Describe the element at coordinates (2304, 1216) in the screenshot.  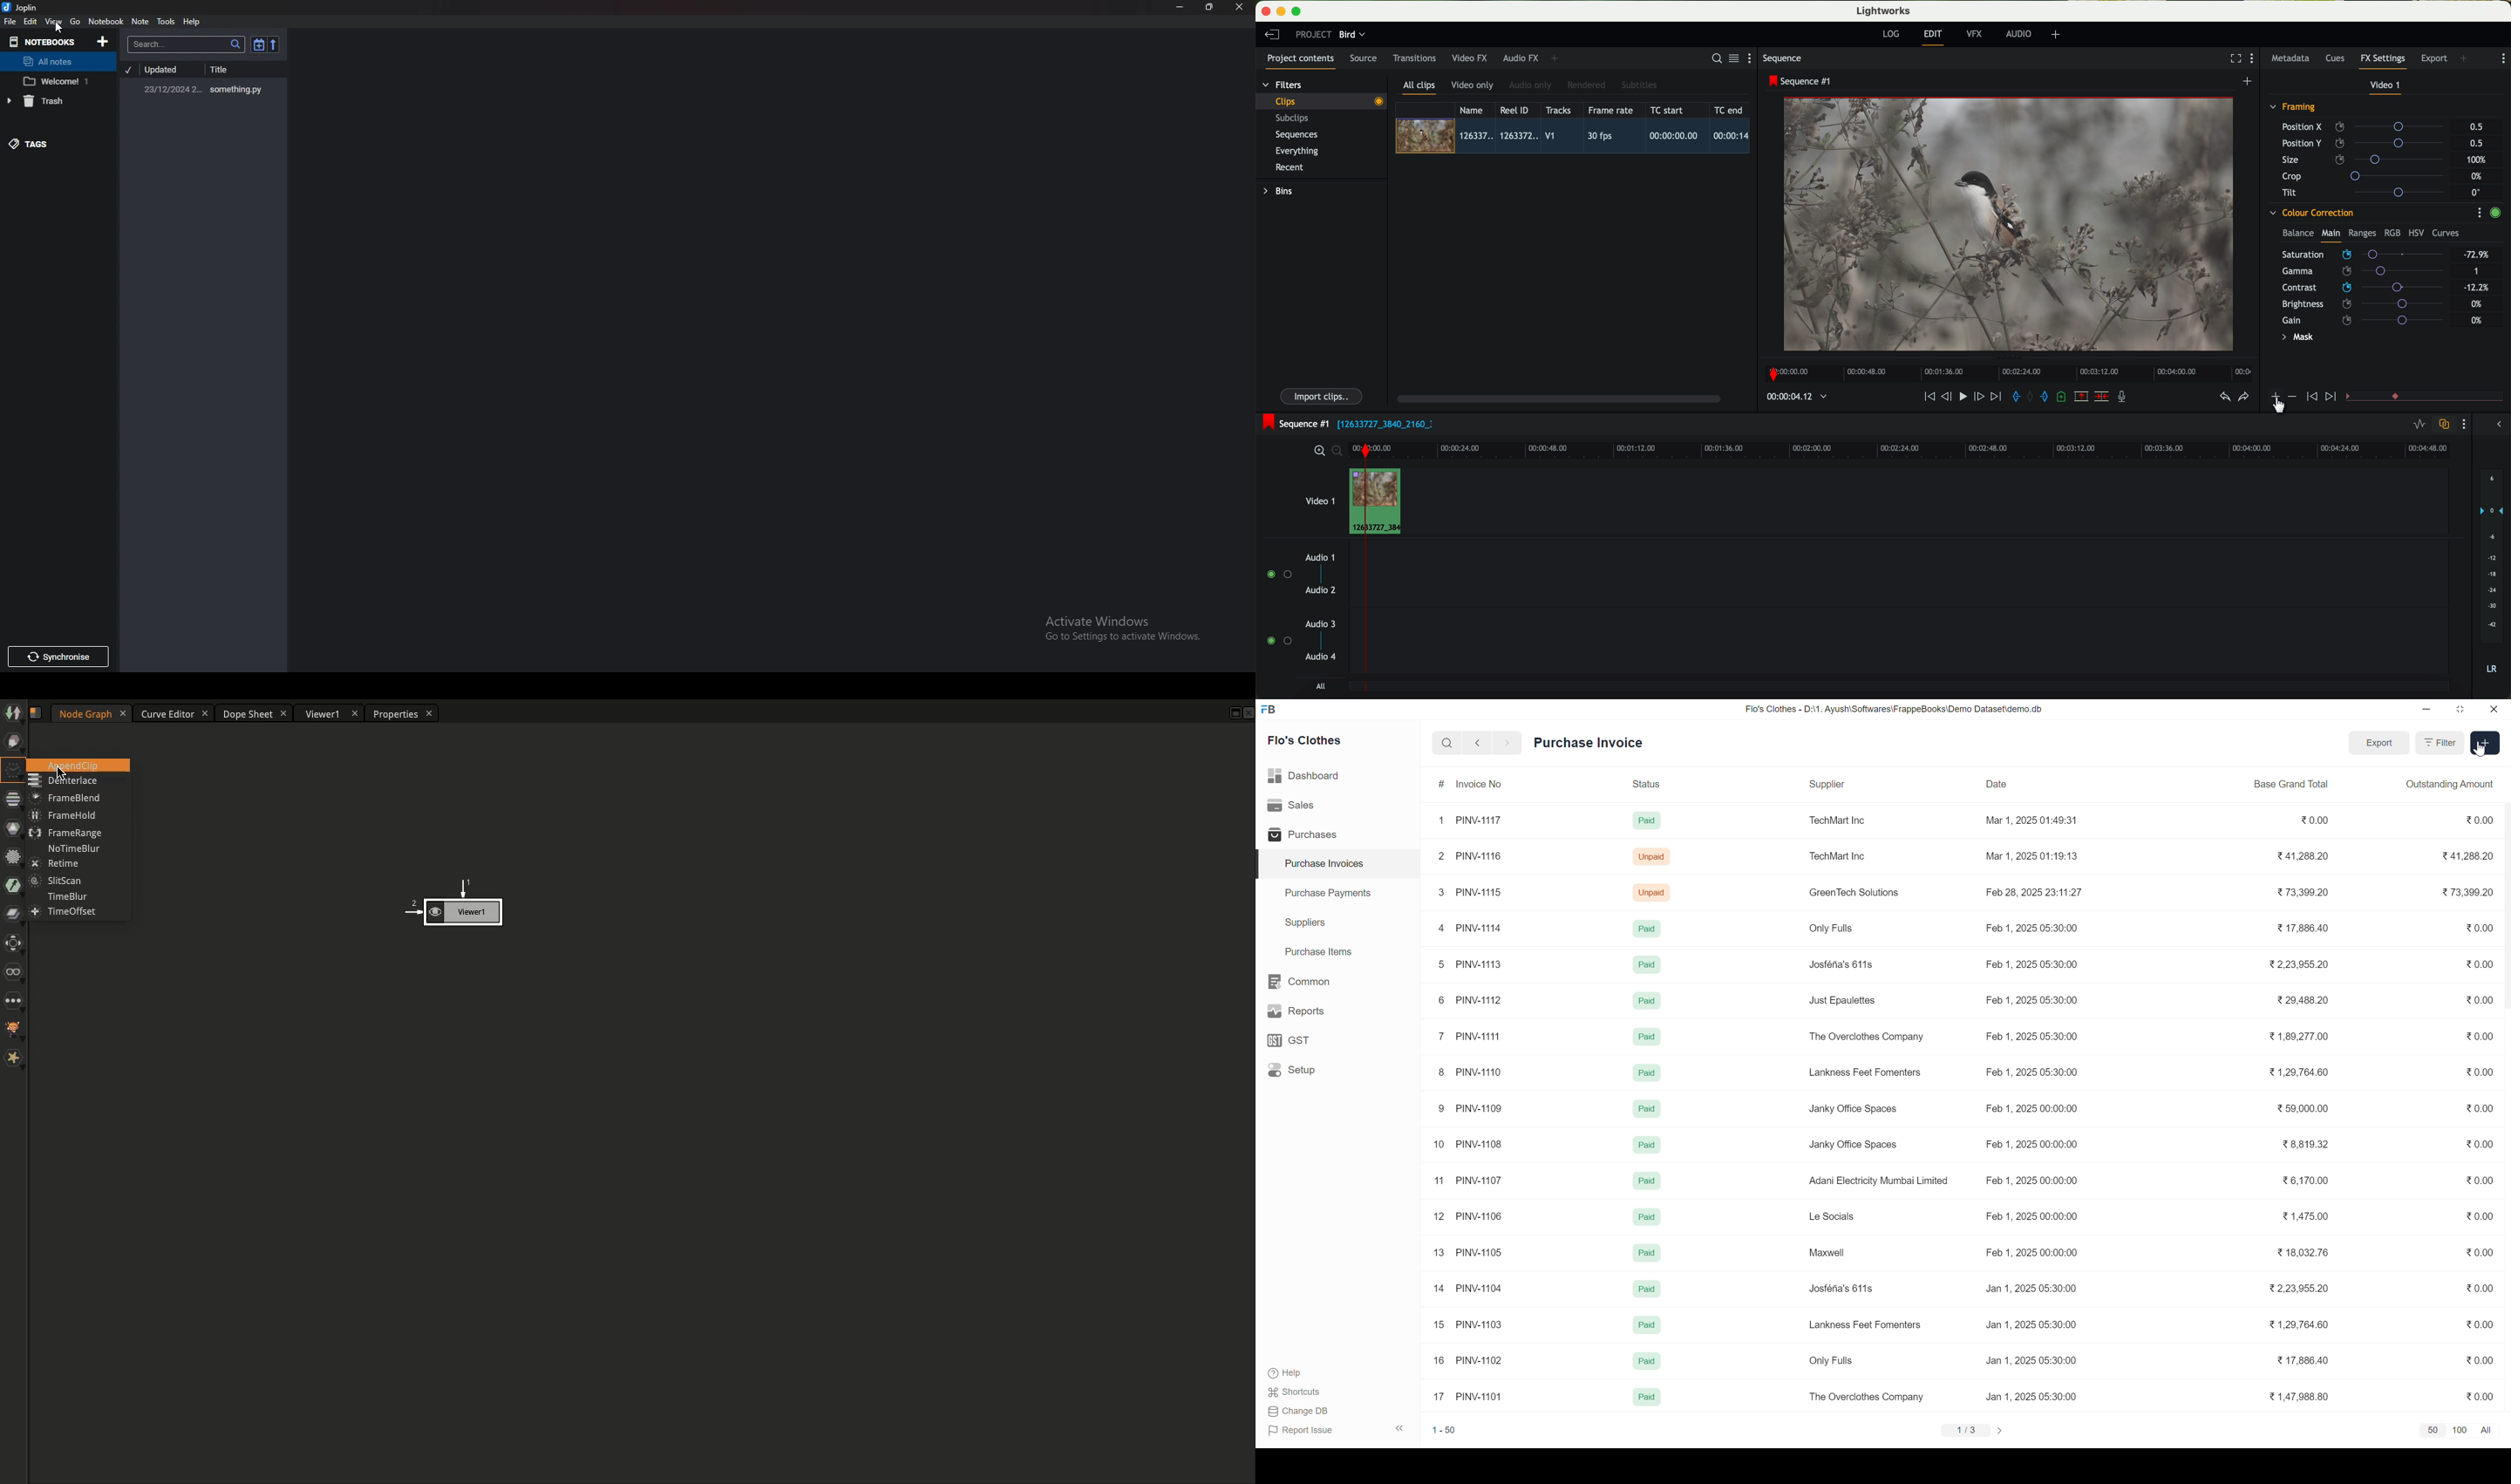
I see `1,475.00` at that location.